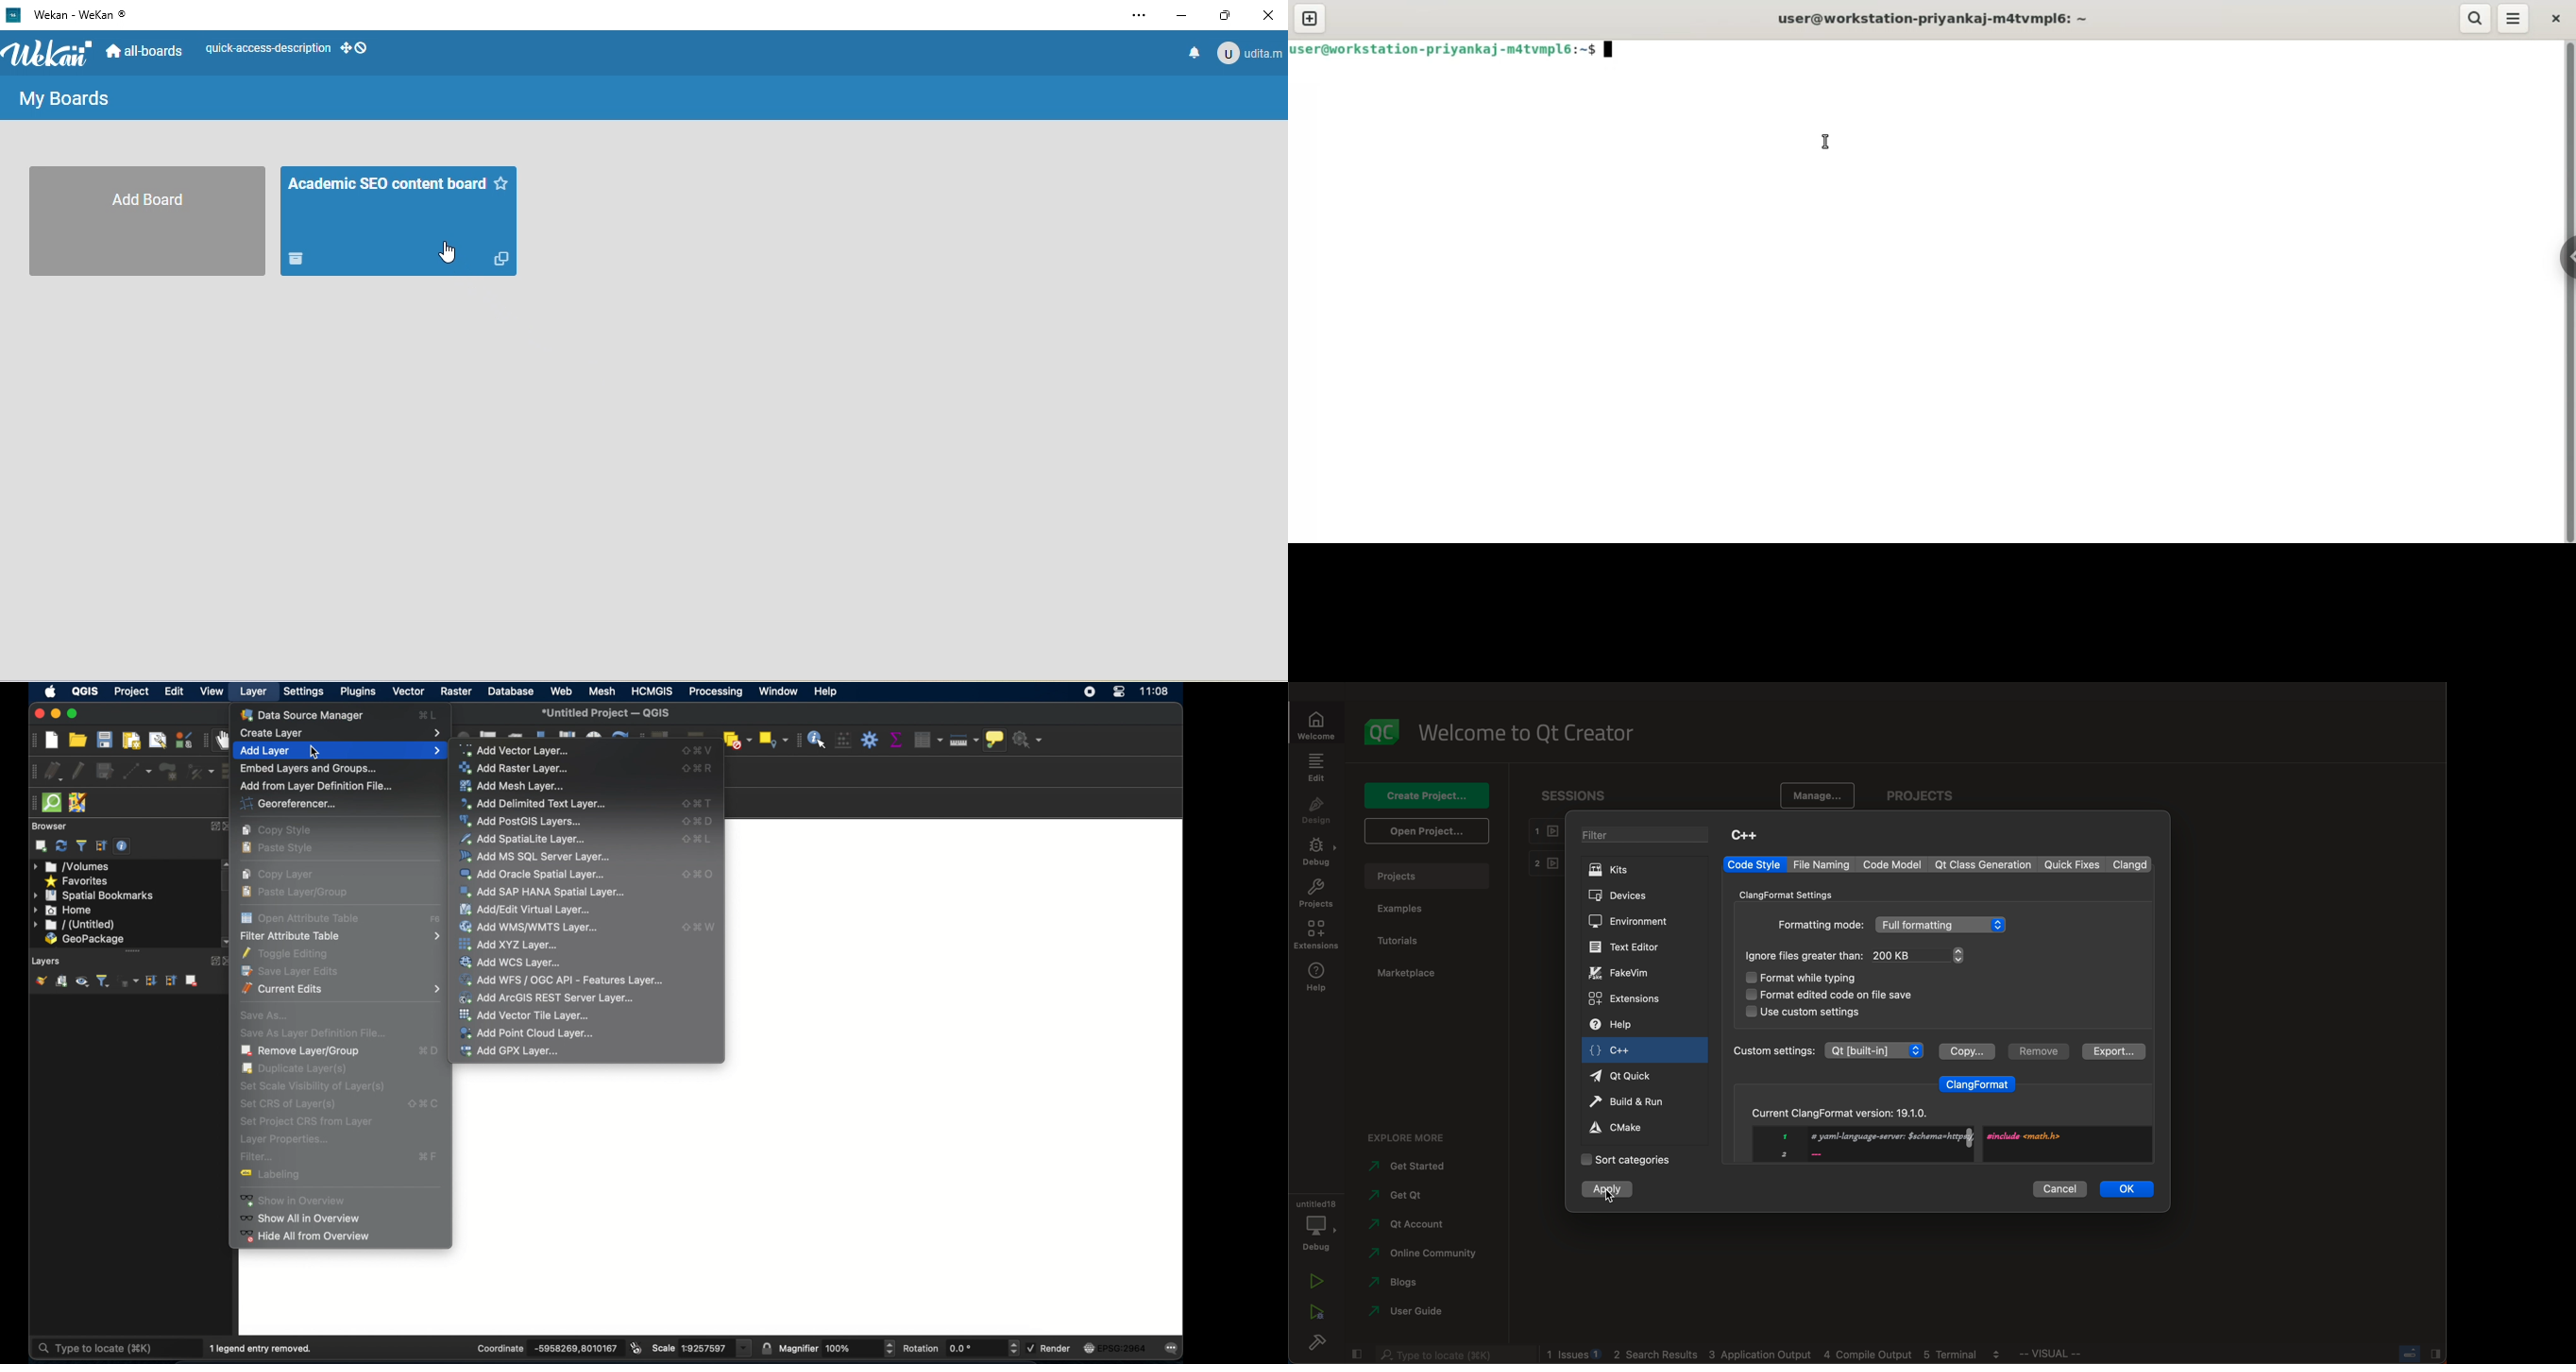 Image resolution: width=2576 pixels, height=1372 pixels. What do you see at coordinates (156, 741) in the screenshot?
I see `show layout manager` at bounding box center [156, 741].